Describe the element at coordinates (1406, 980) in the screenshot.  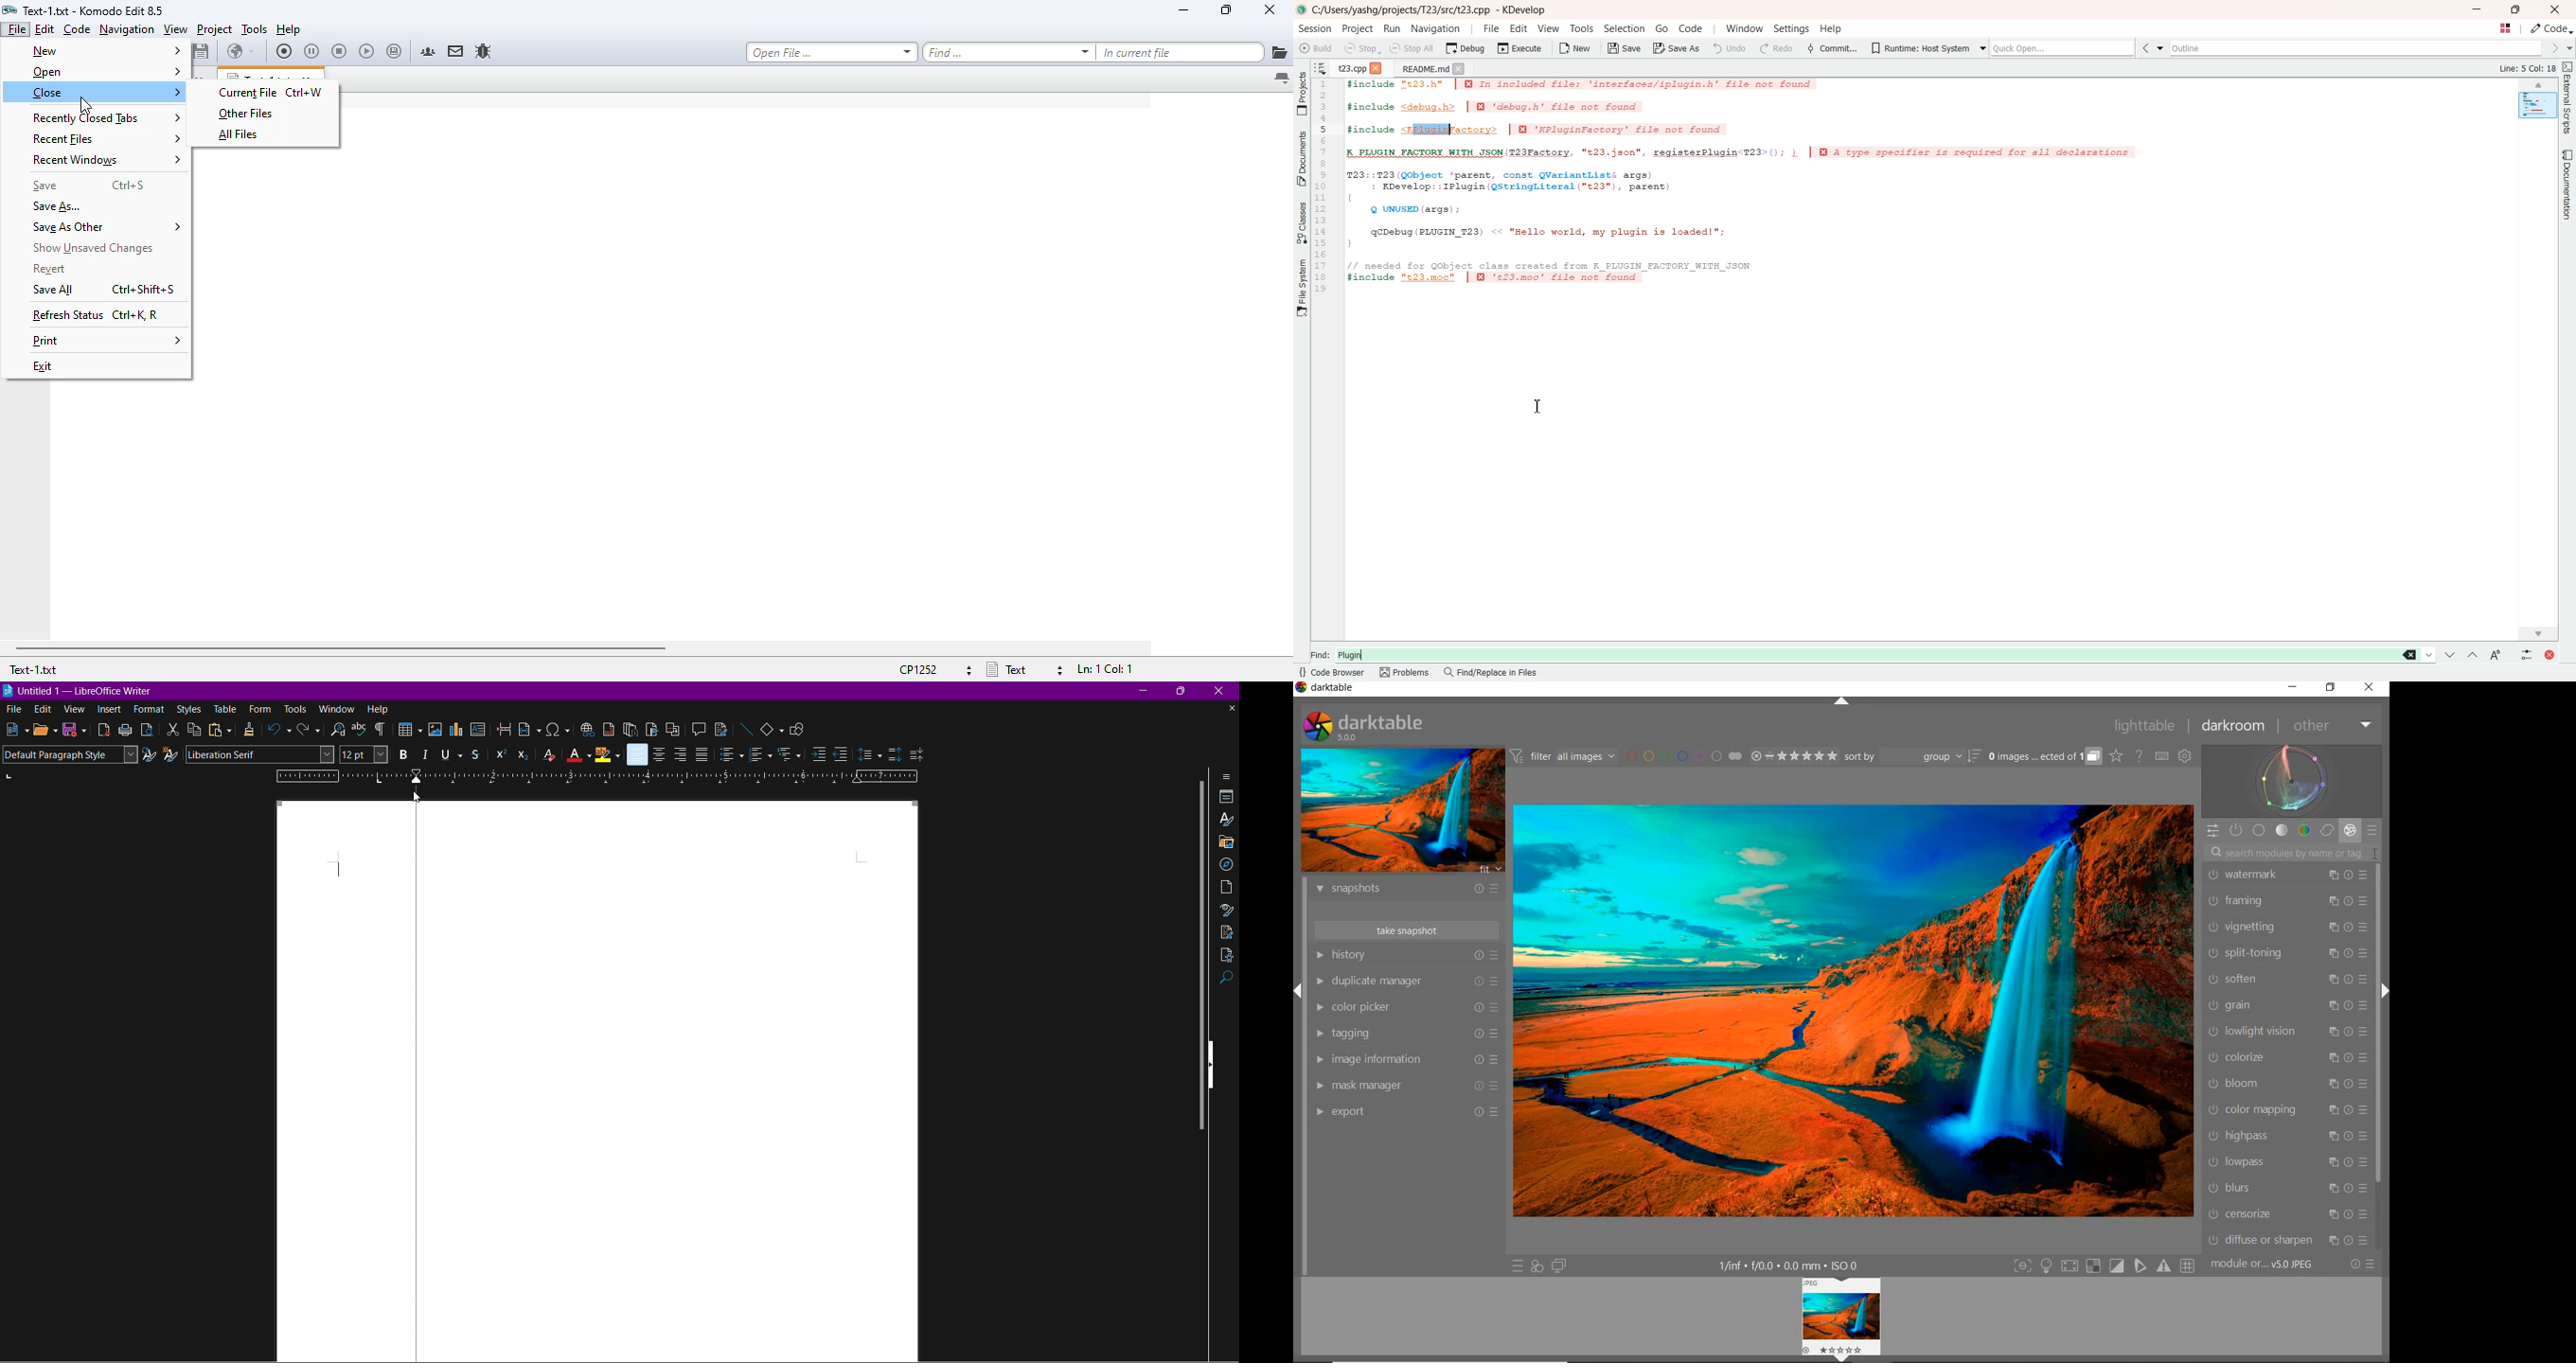
I see `duplicate manager` at that location.